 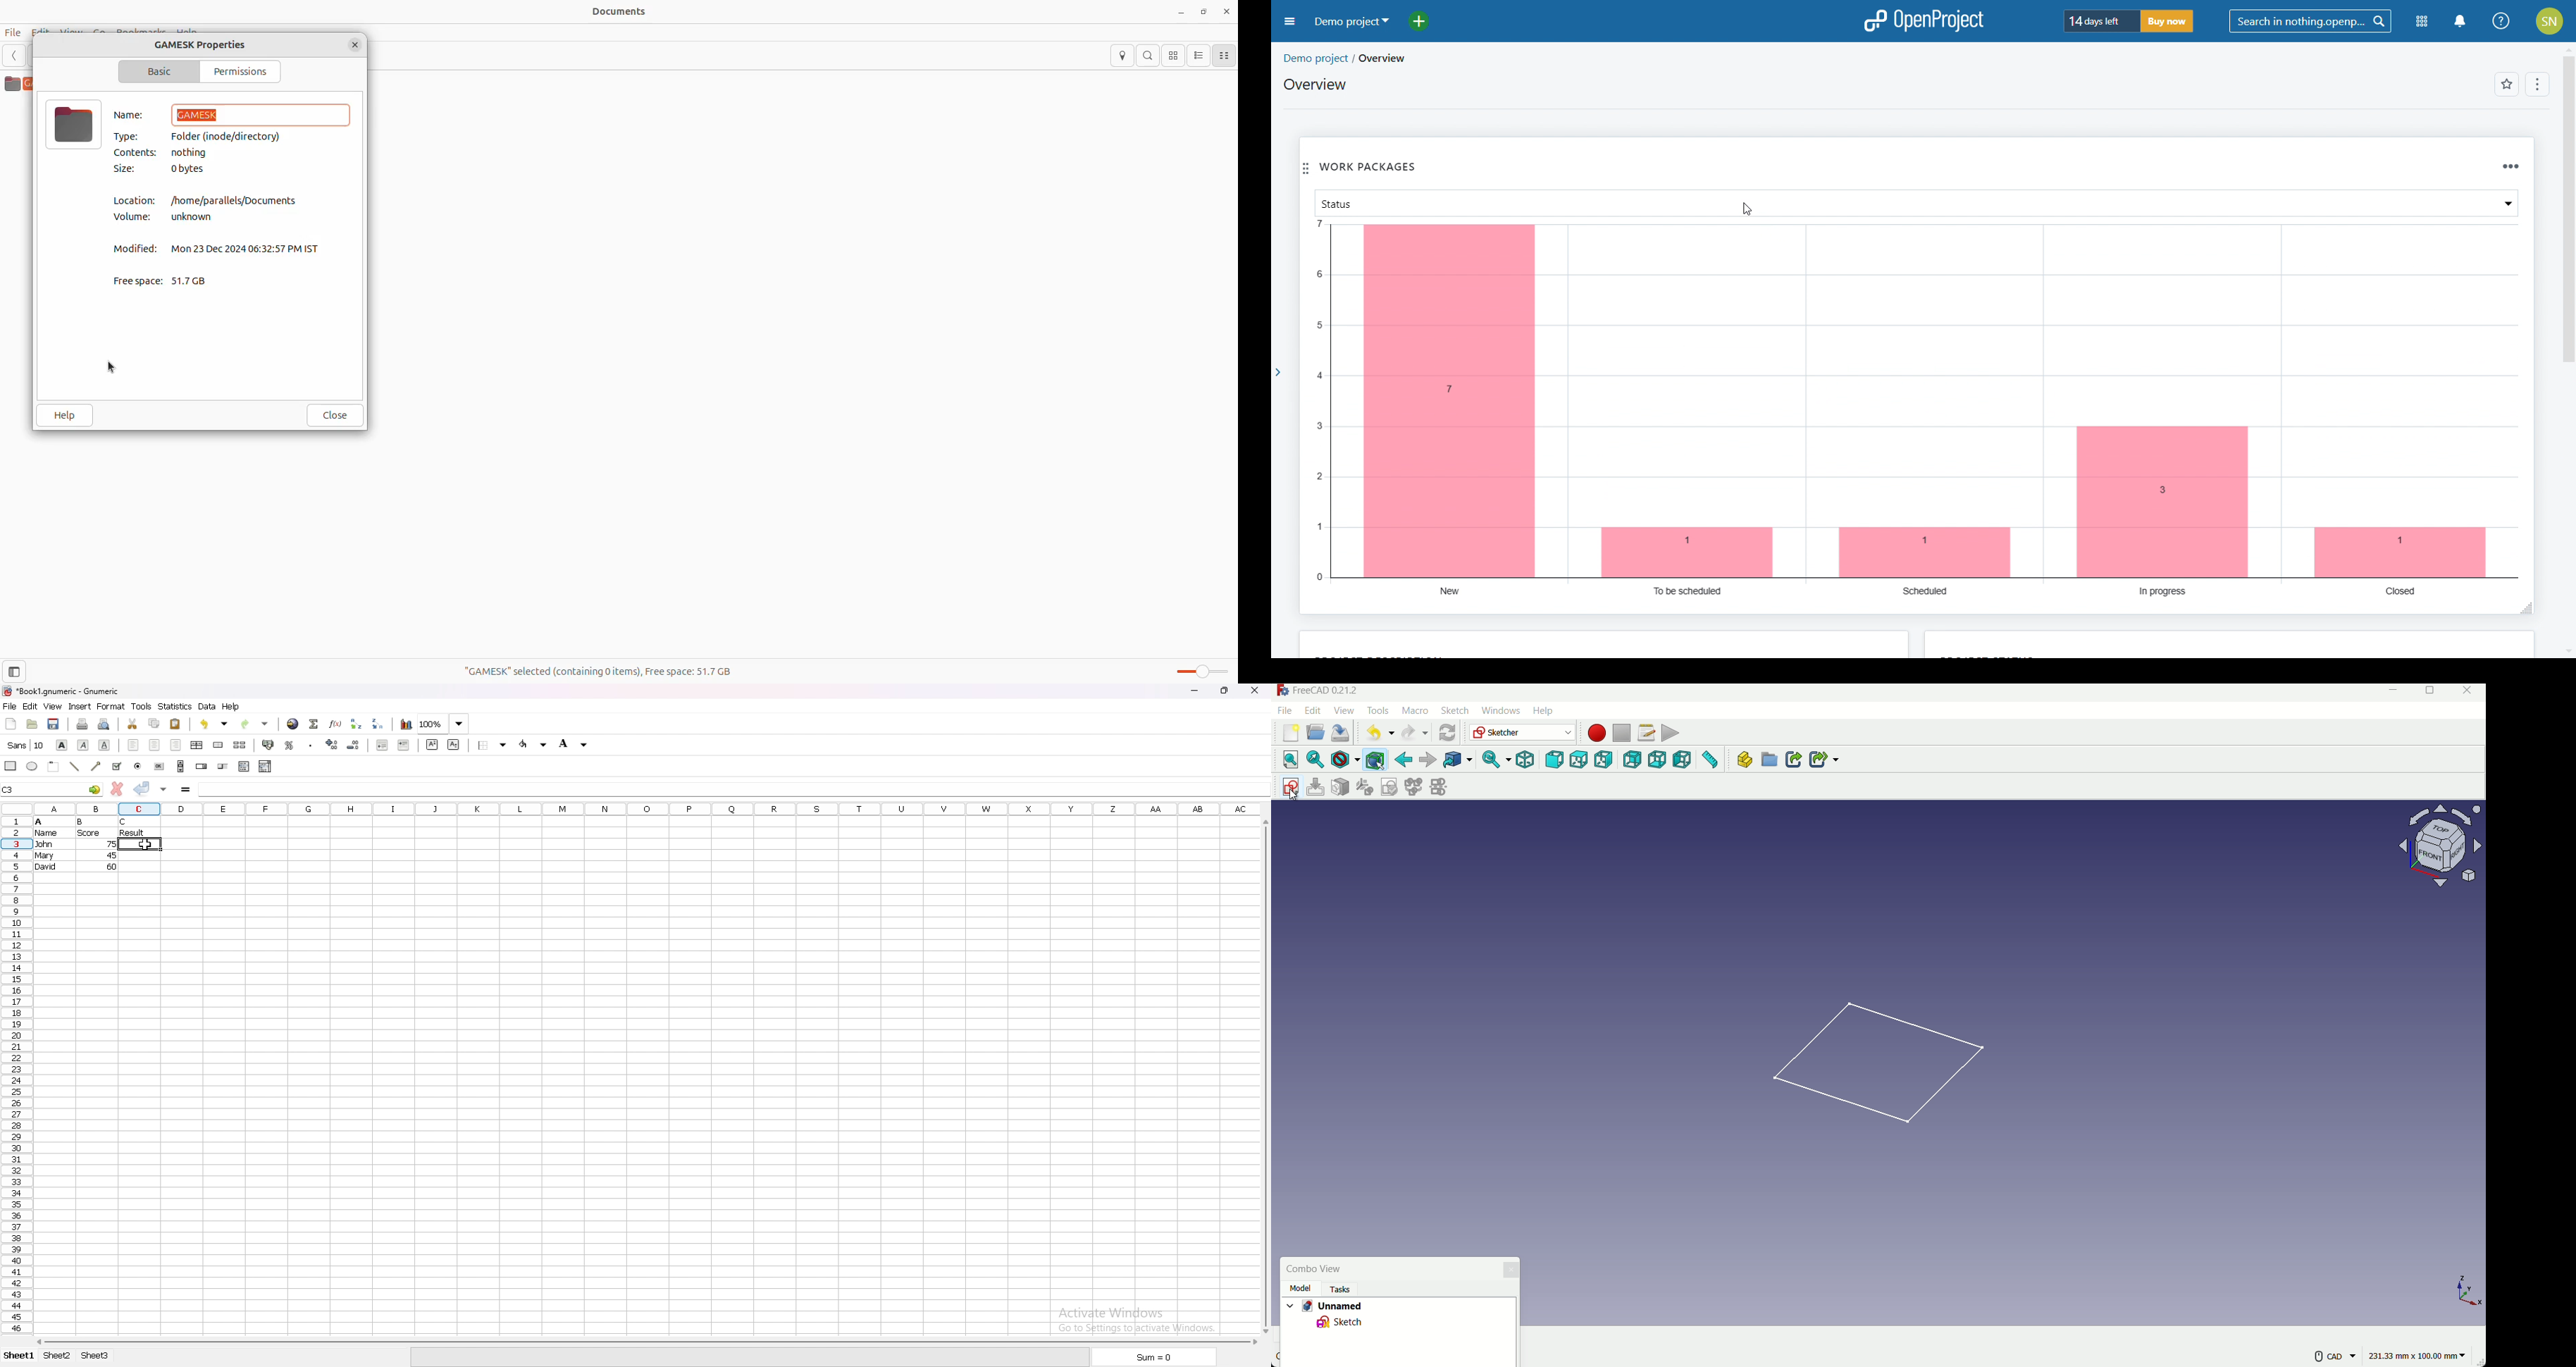 What do you see at coordinates (1387, 1269) in the screenshot?
I see `combo view box` at bounding box center [1387, 1269].